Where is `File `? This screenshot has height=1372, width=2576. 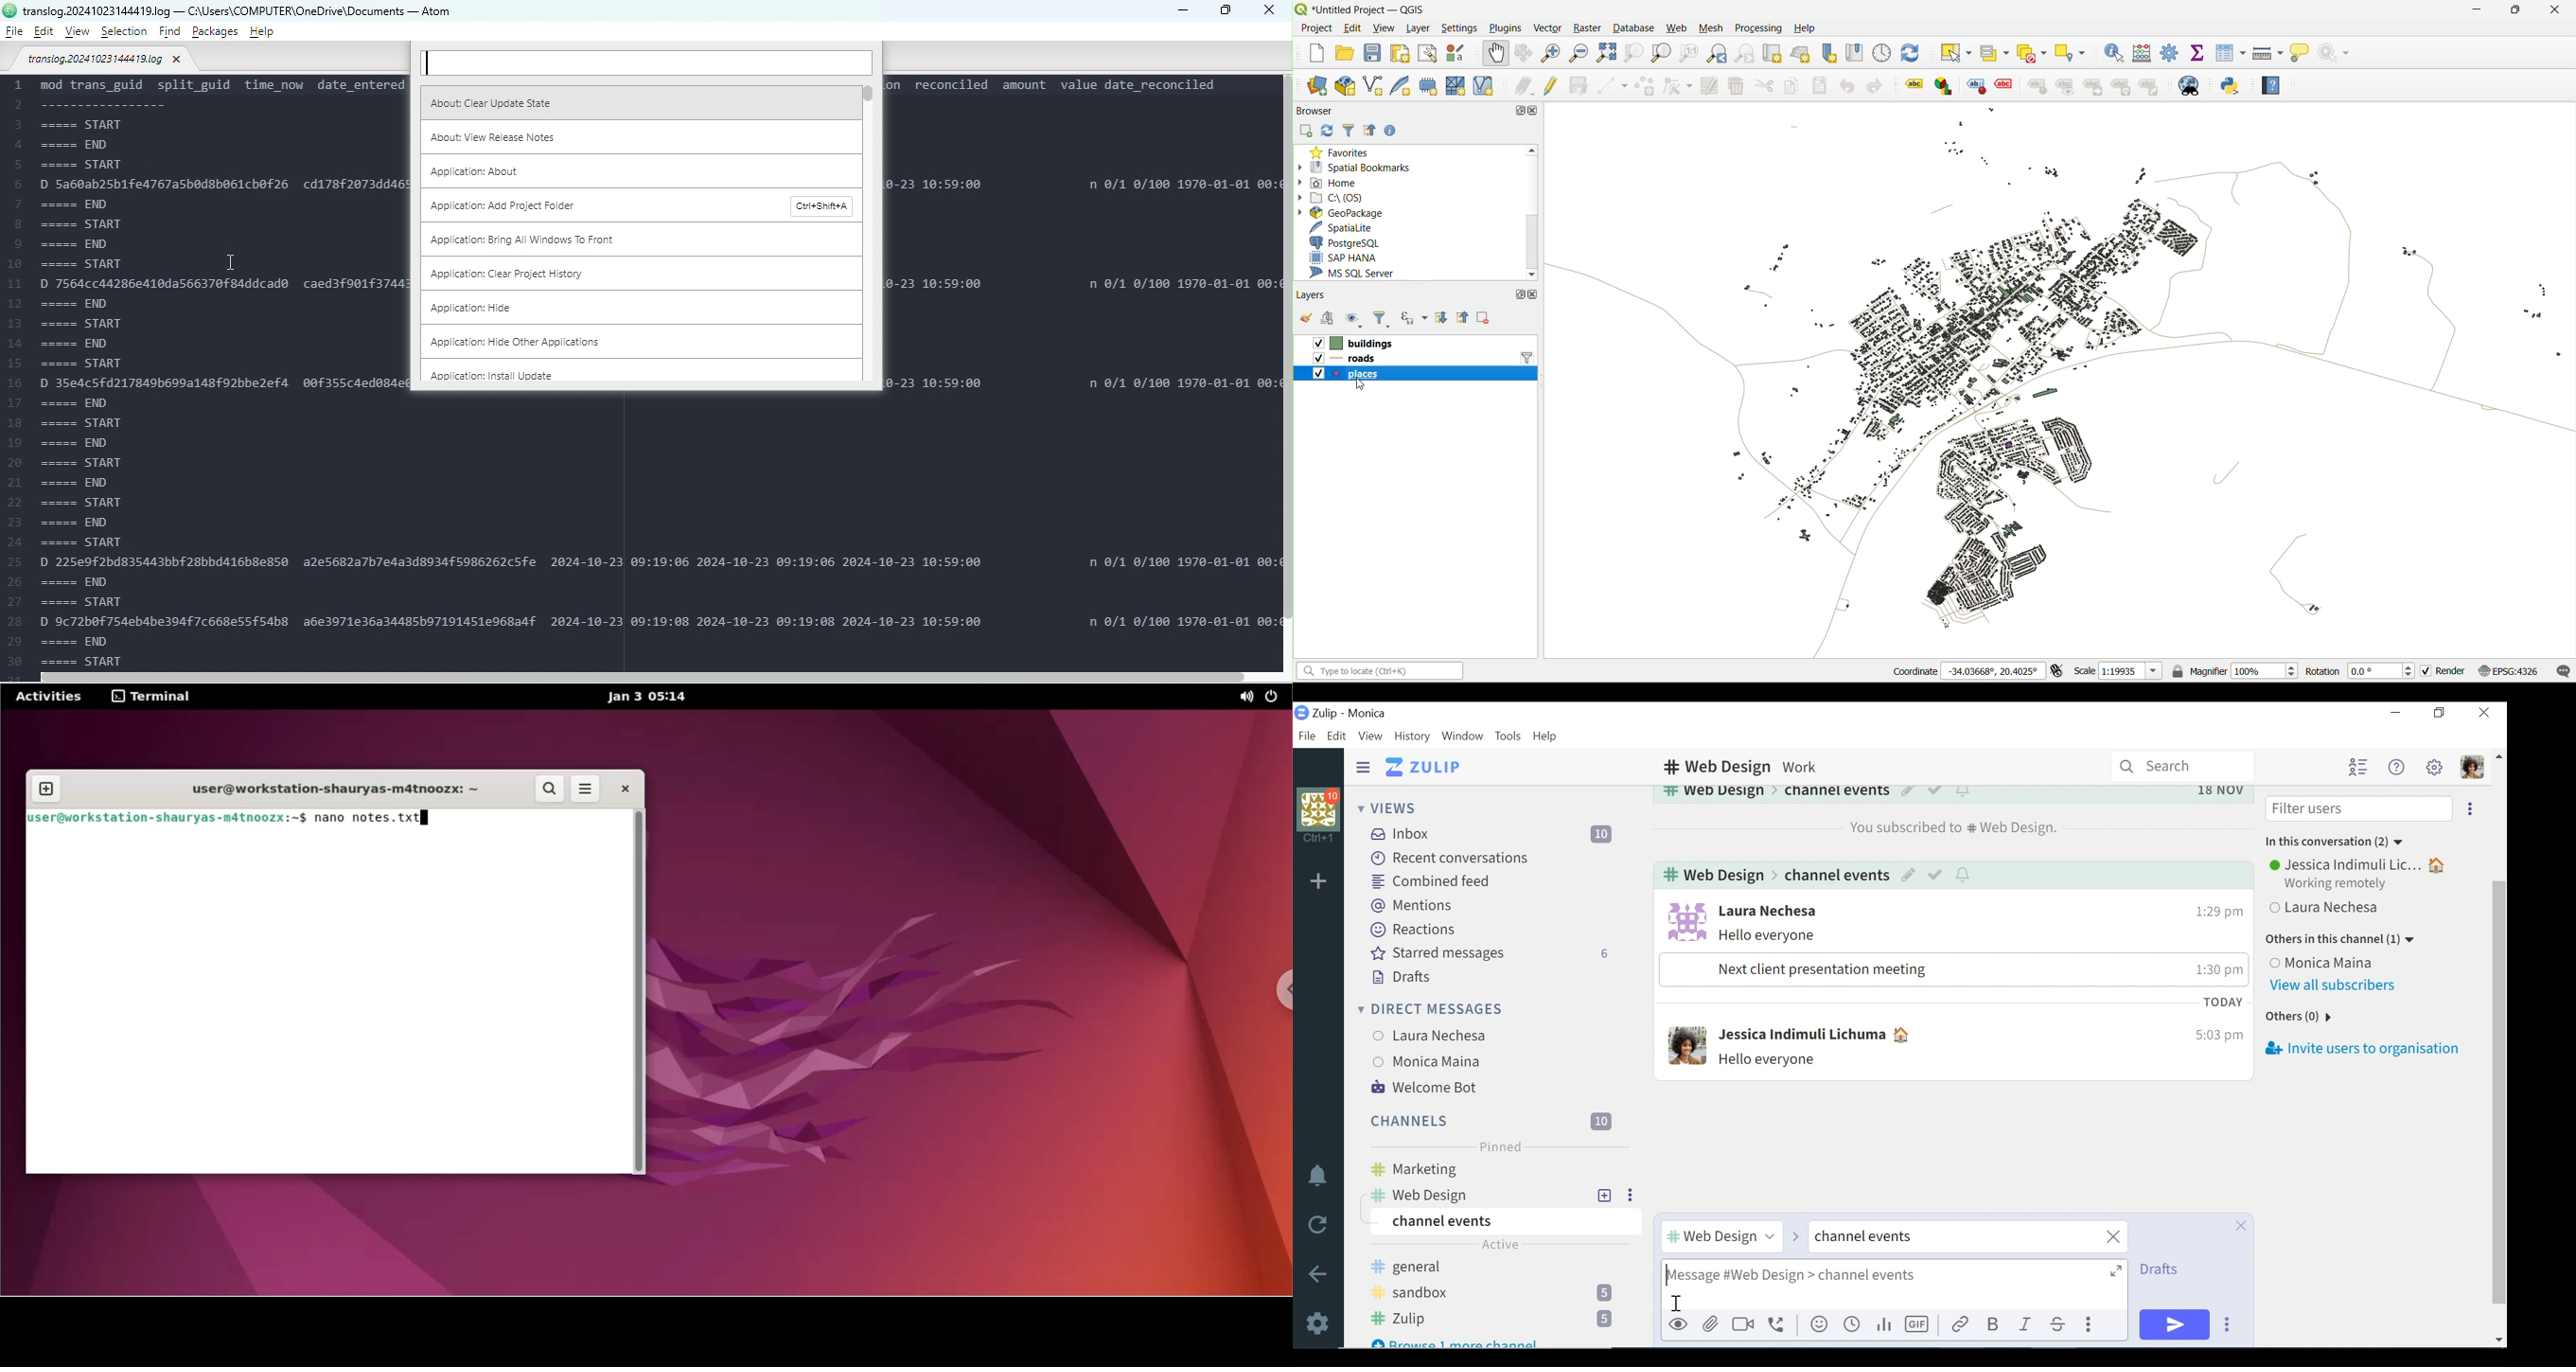 File  is located at coordinates (106, 62).